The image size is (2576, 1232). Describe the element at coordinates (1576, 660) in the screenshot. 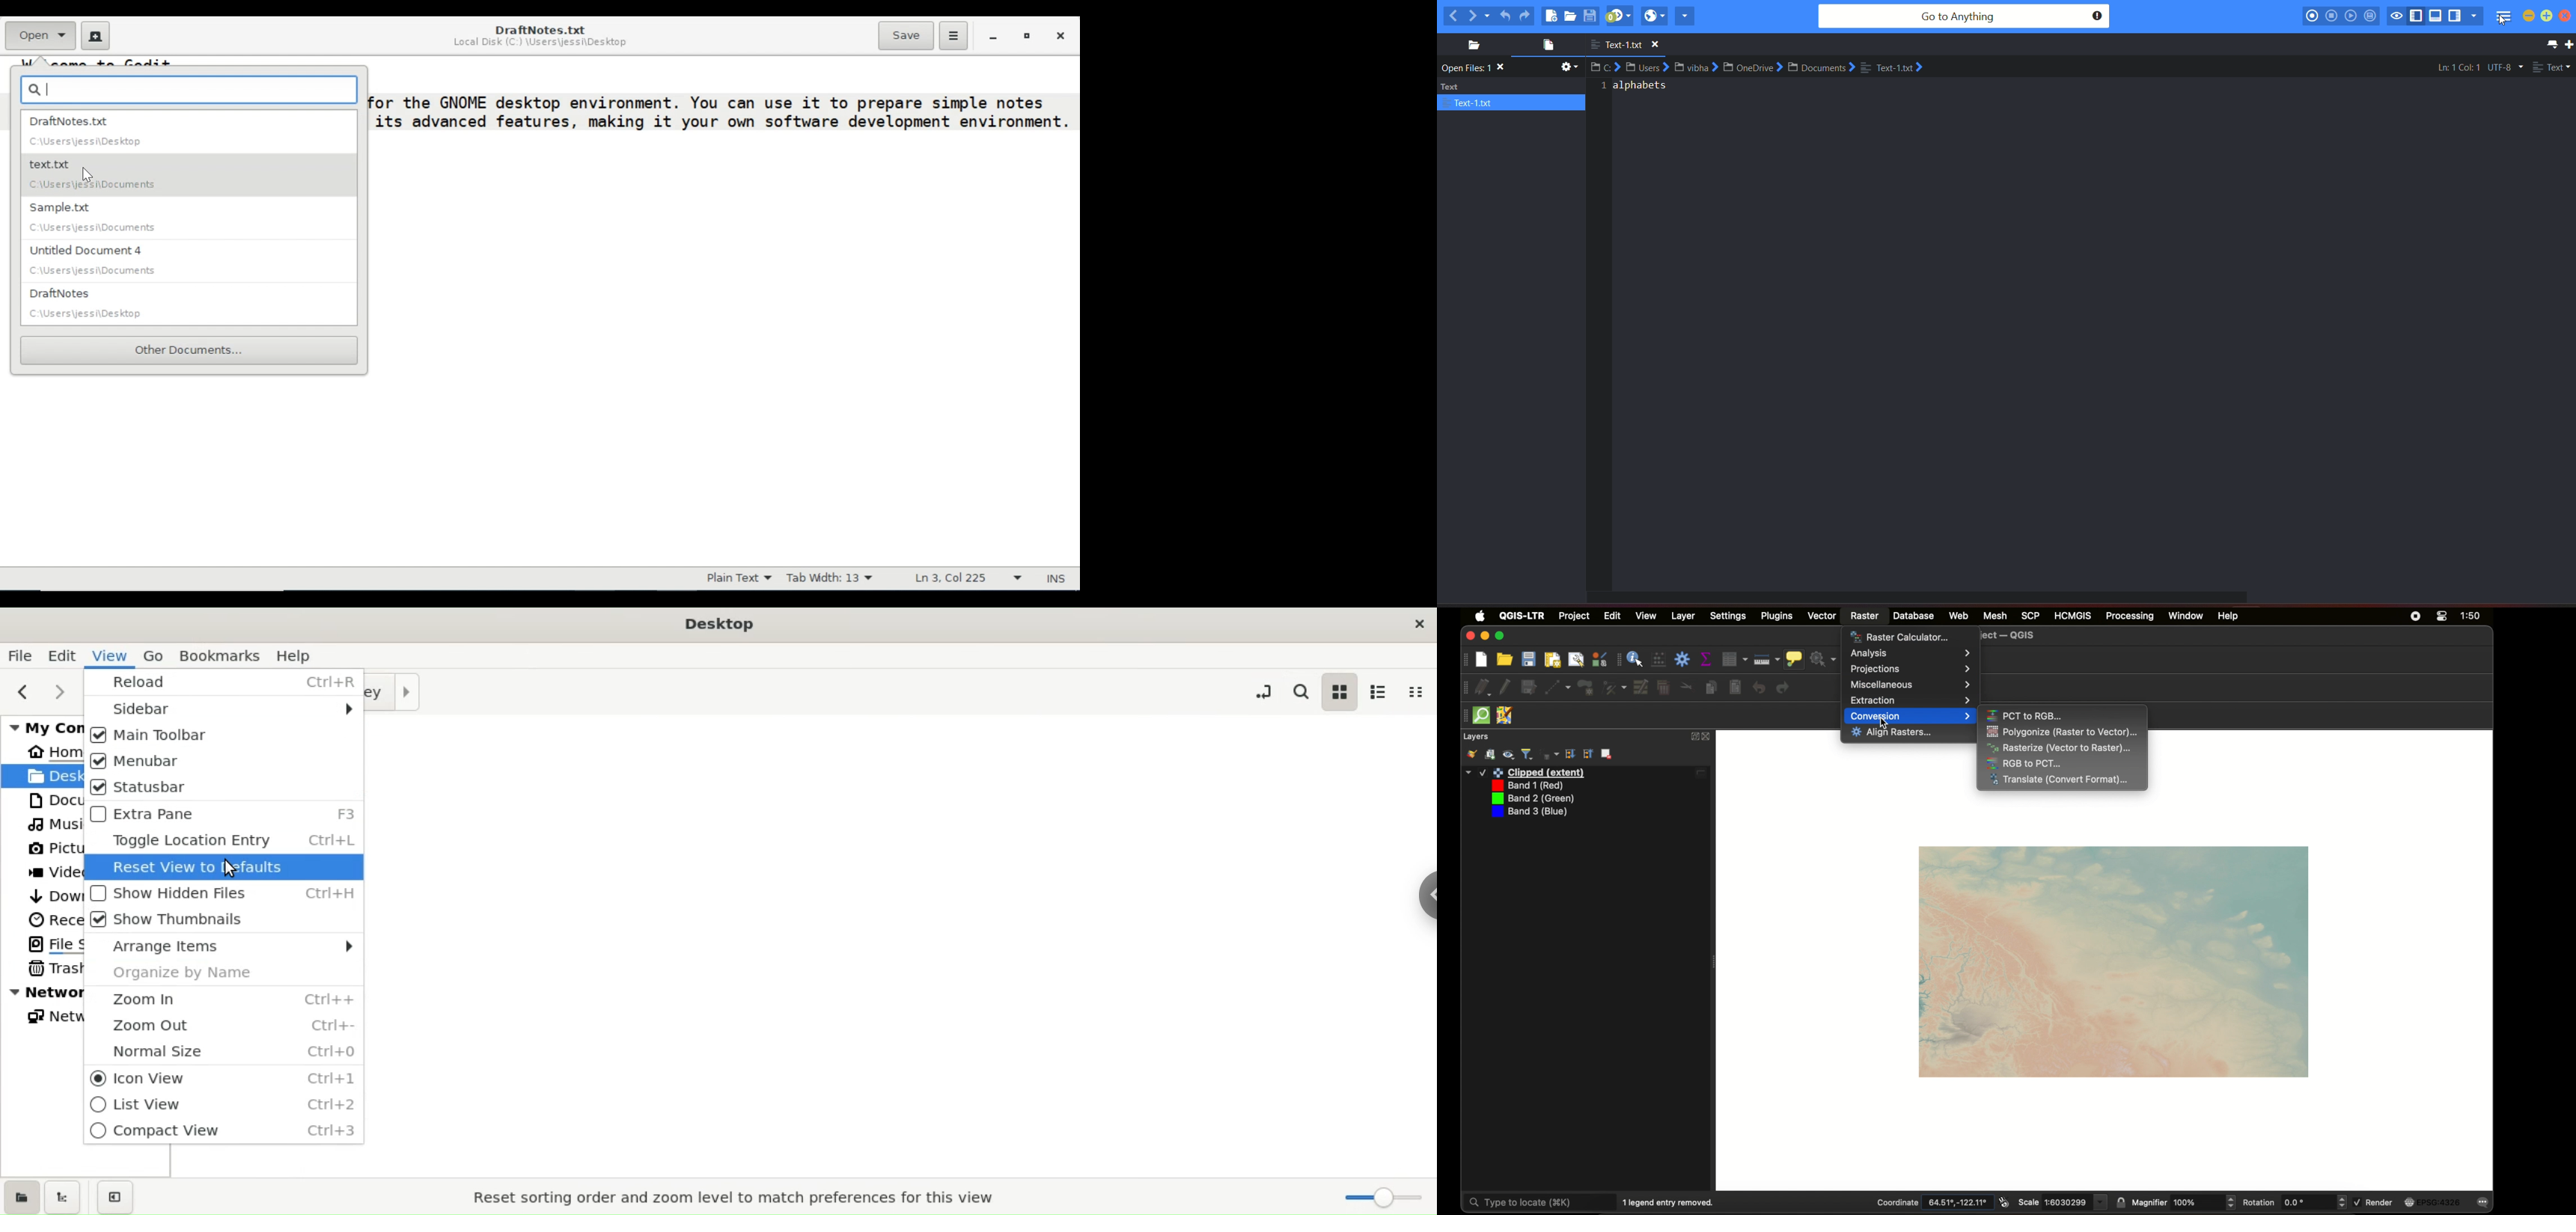

I see `show layout manager` at that location.